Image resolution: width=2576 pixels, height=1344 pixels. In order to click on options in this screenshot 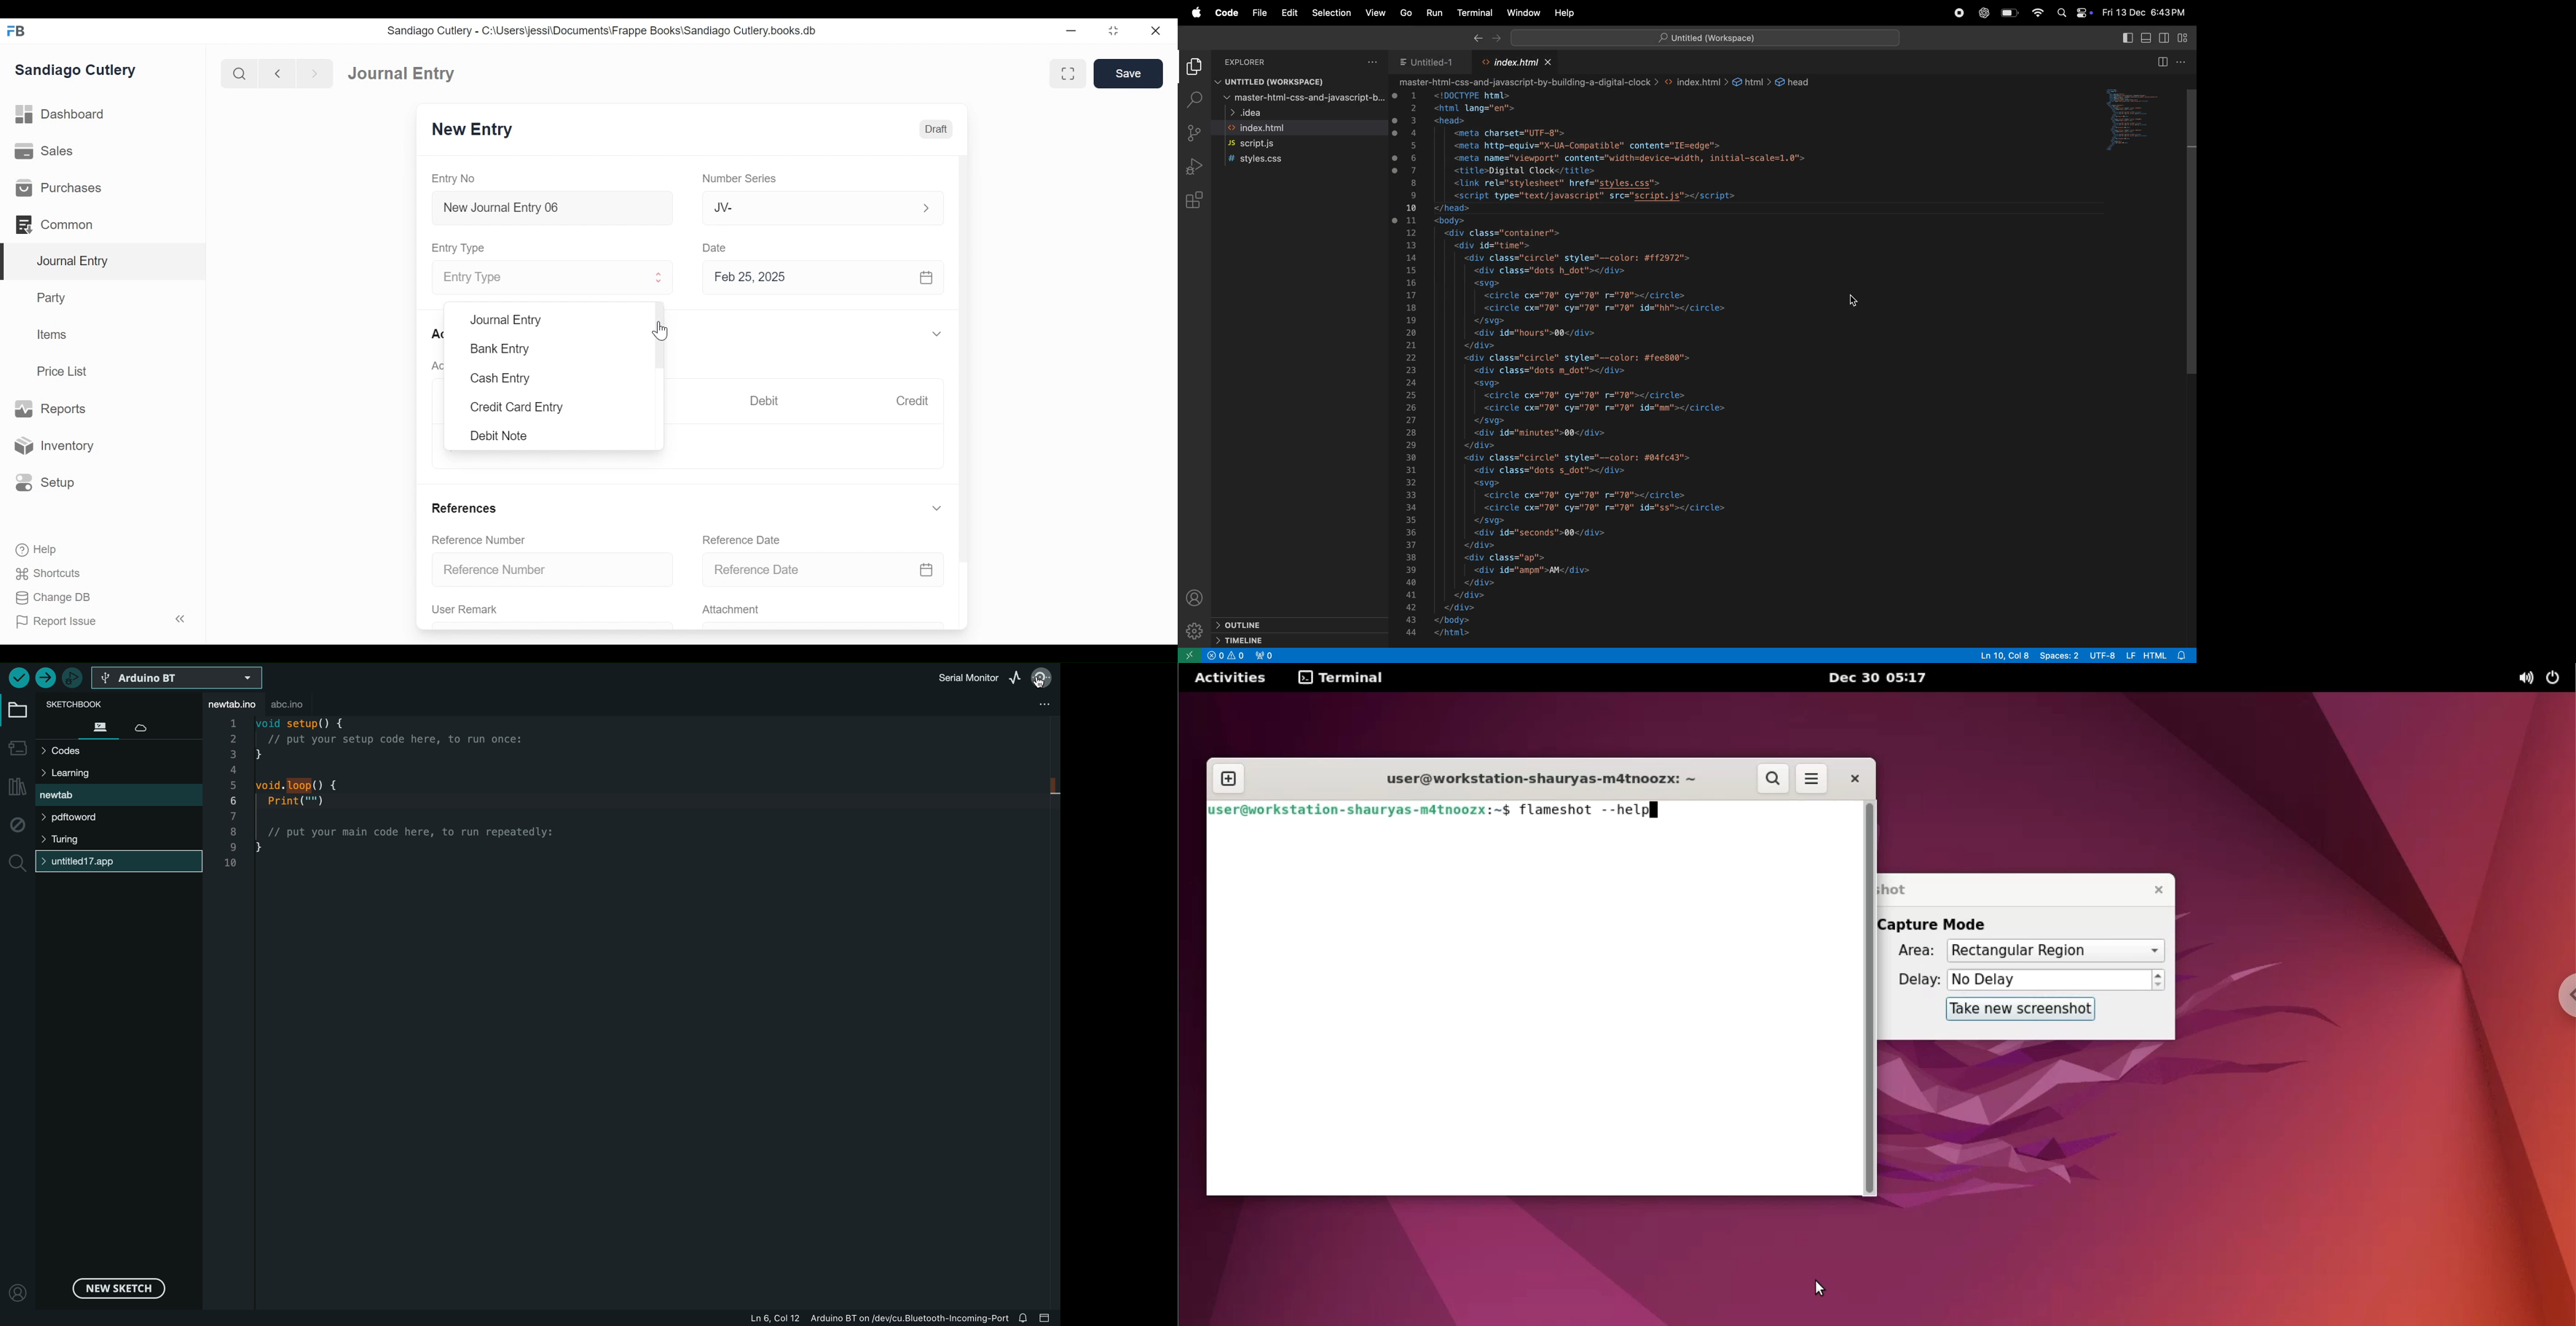, I will do `click(2185, 61)`.